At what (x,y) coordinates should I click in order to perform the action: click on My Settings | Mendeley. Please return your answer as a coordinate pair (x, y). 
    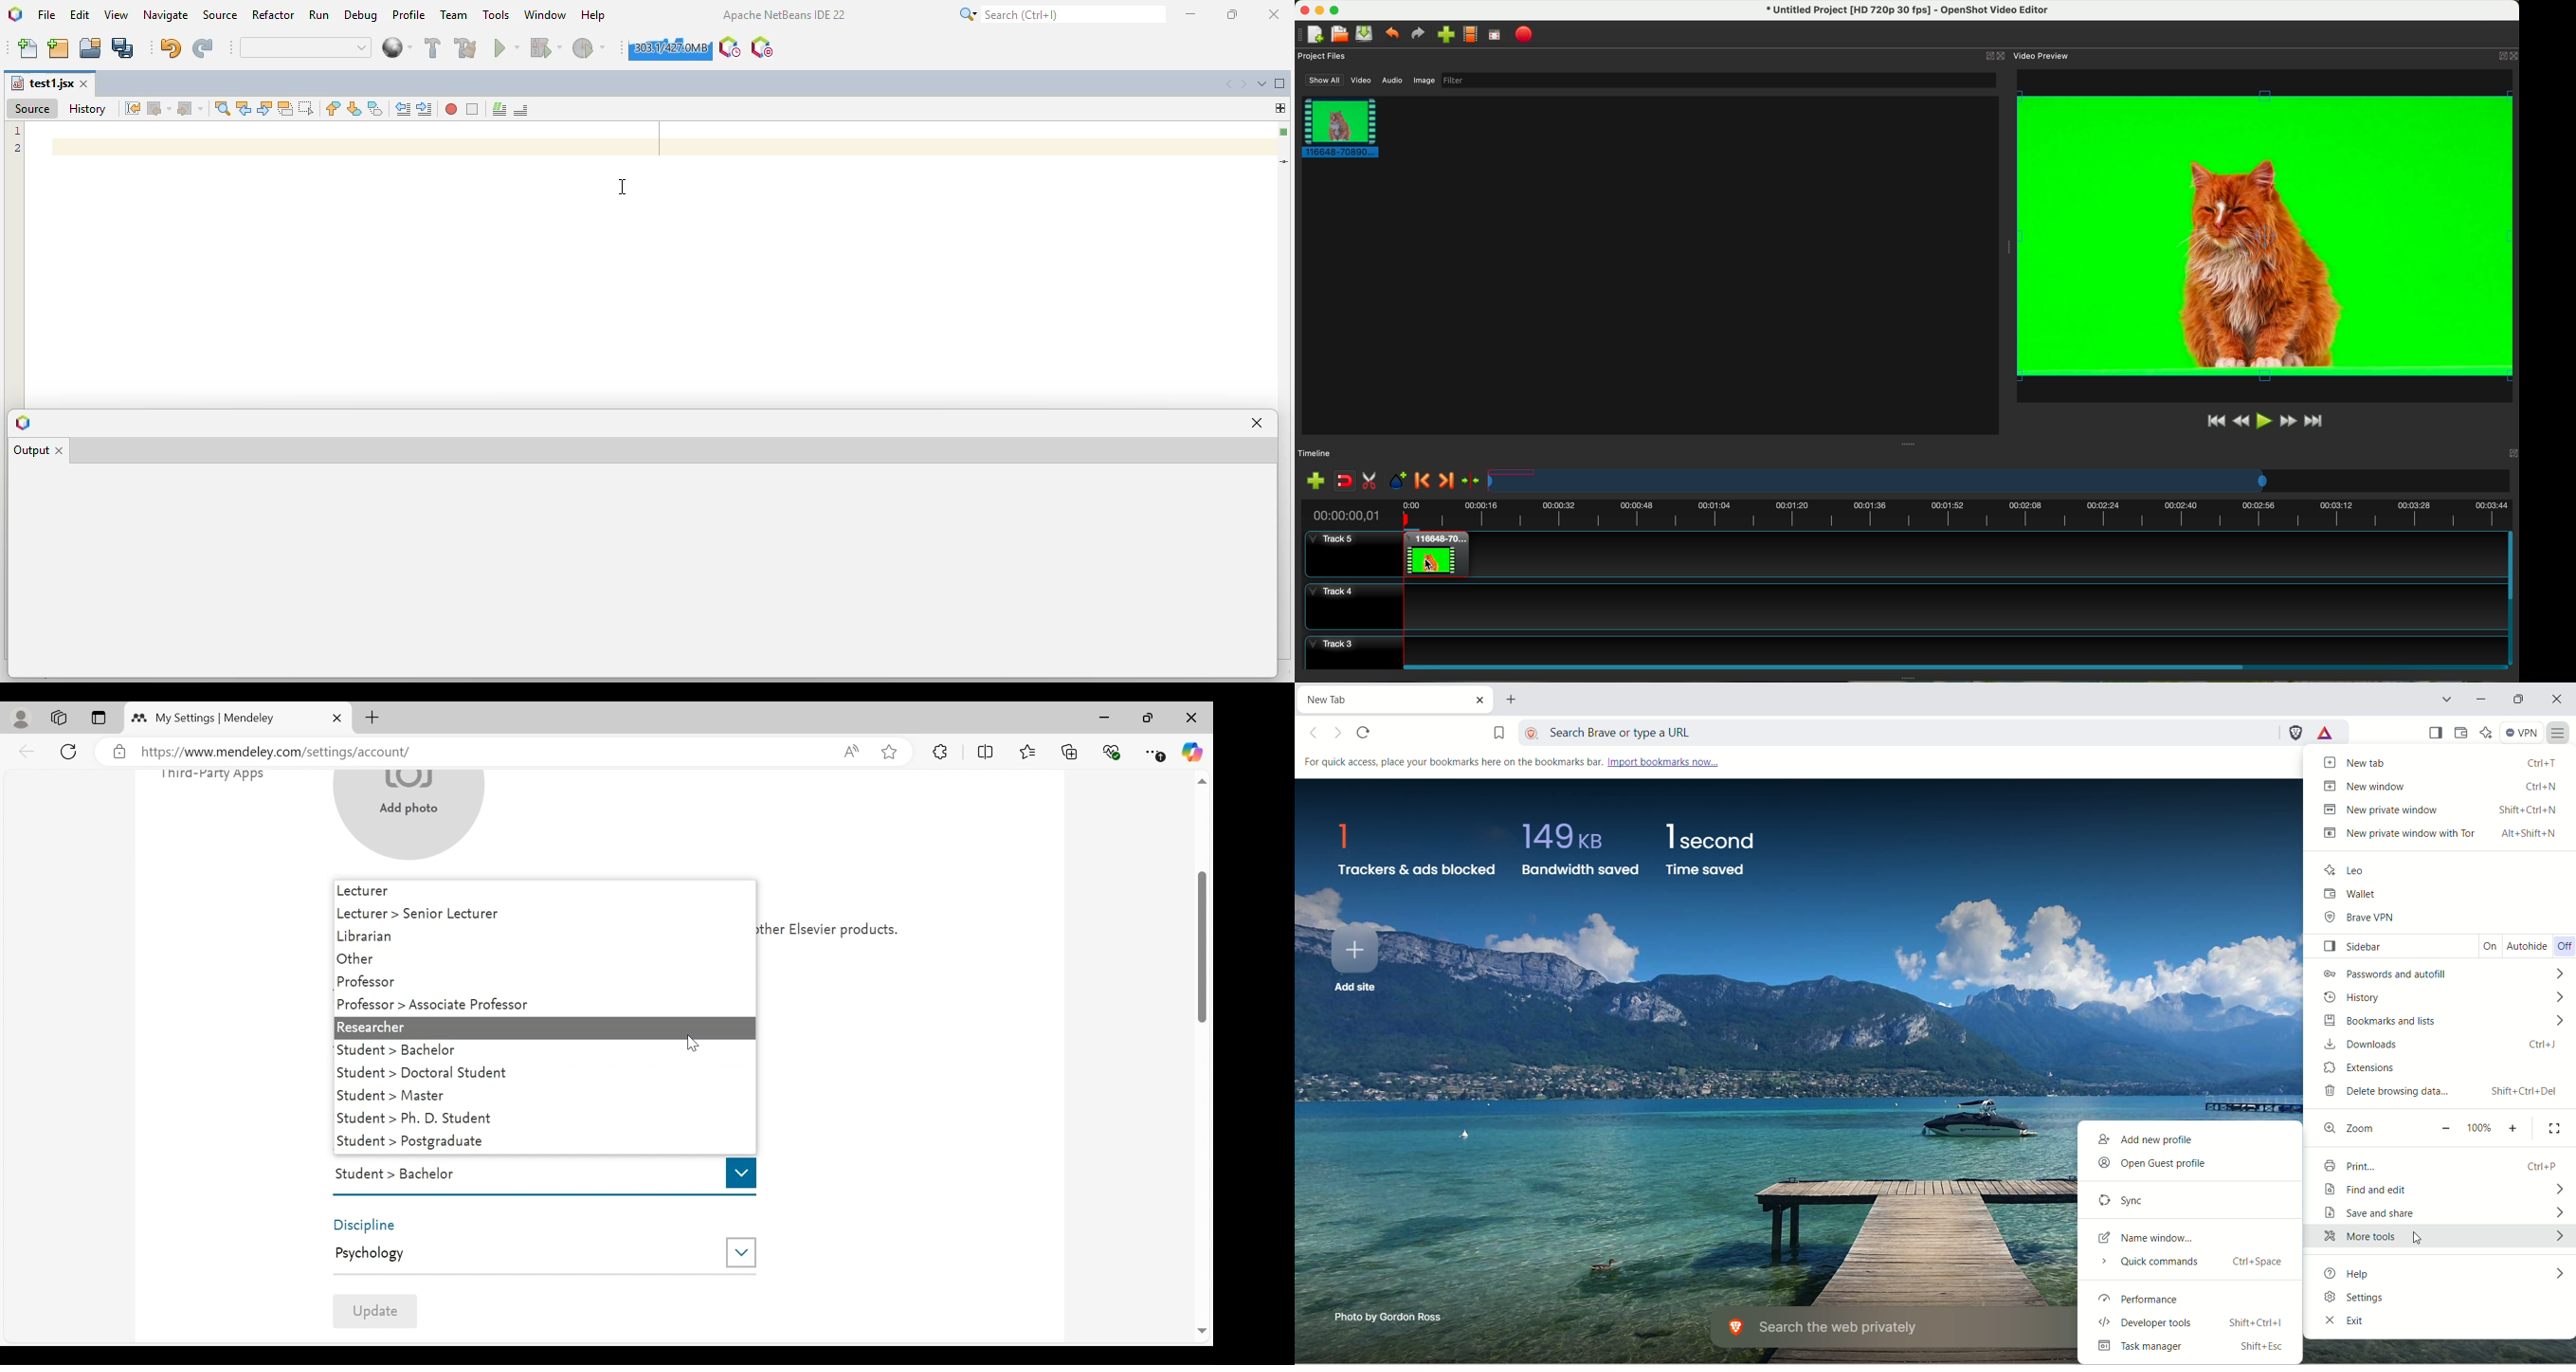
    Looking at the image, I should click on (215, 718).